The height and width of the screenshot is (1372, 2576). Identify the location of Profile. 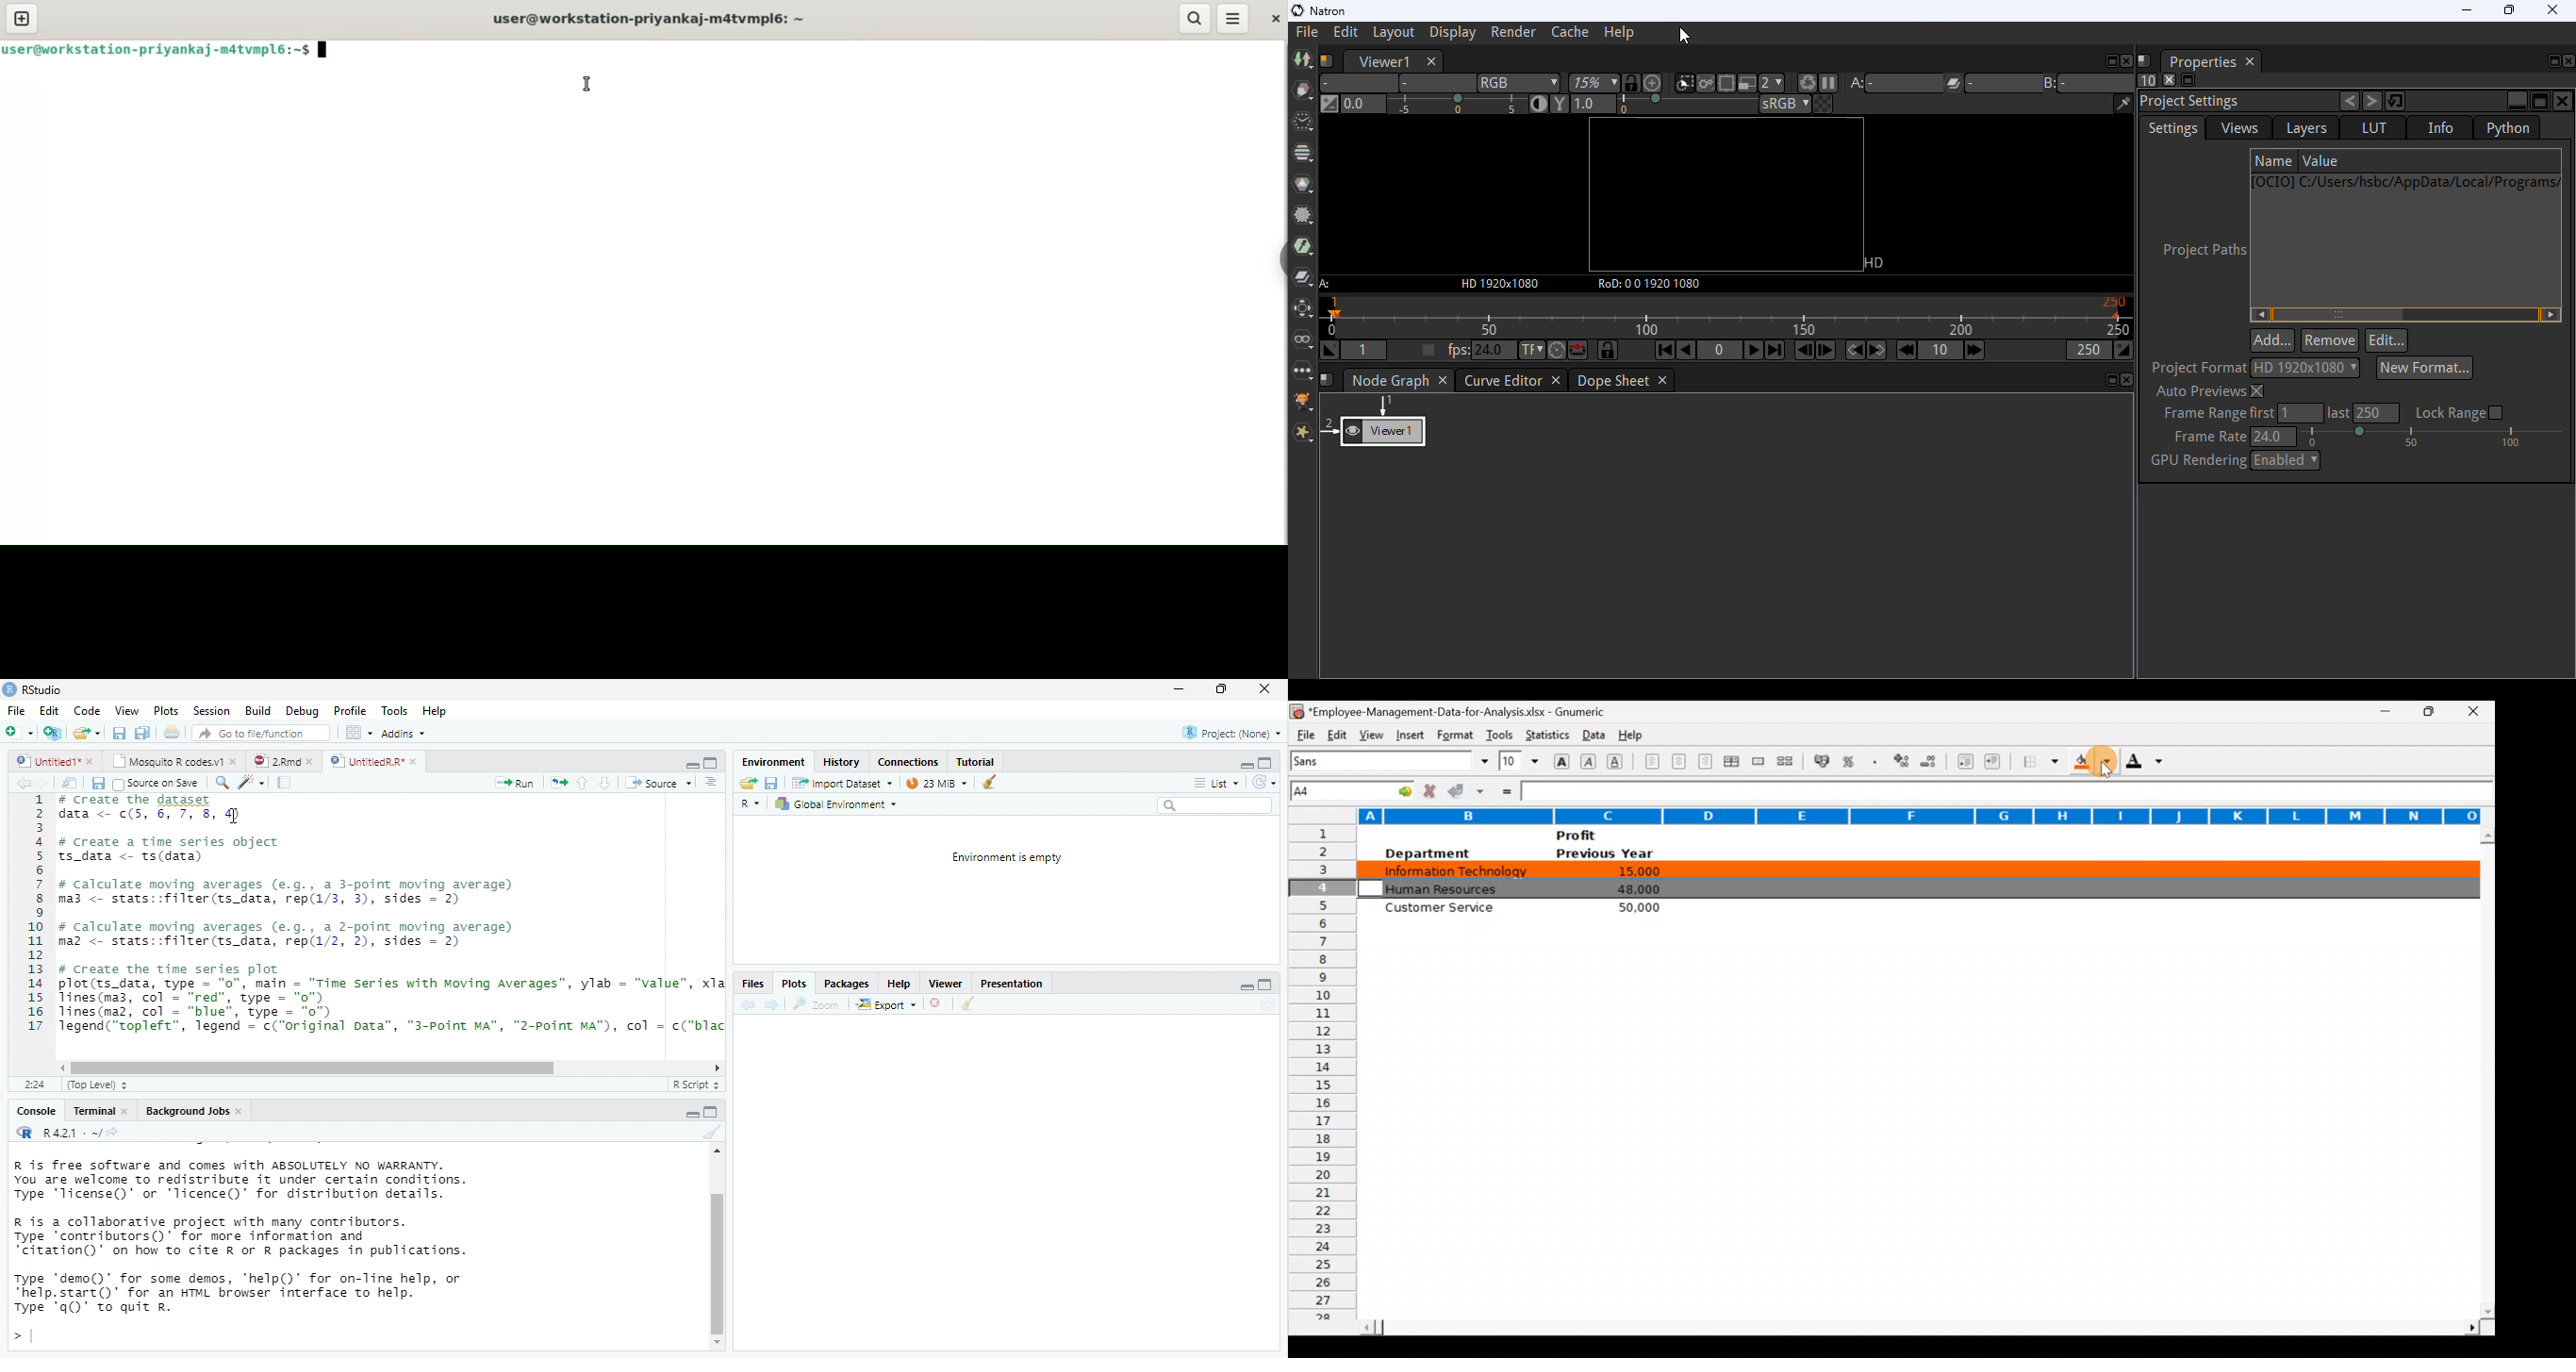
(350, 711).